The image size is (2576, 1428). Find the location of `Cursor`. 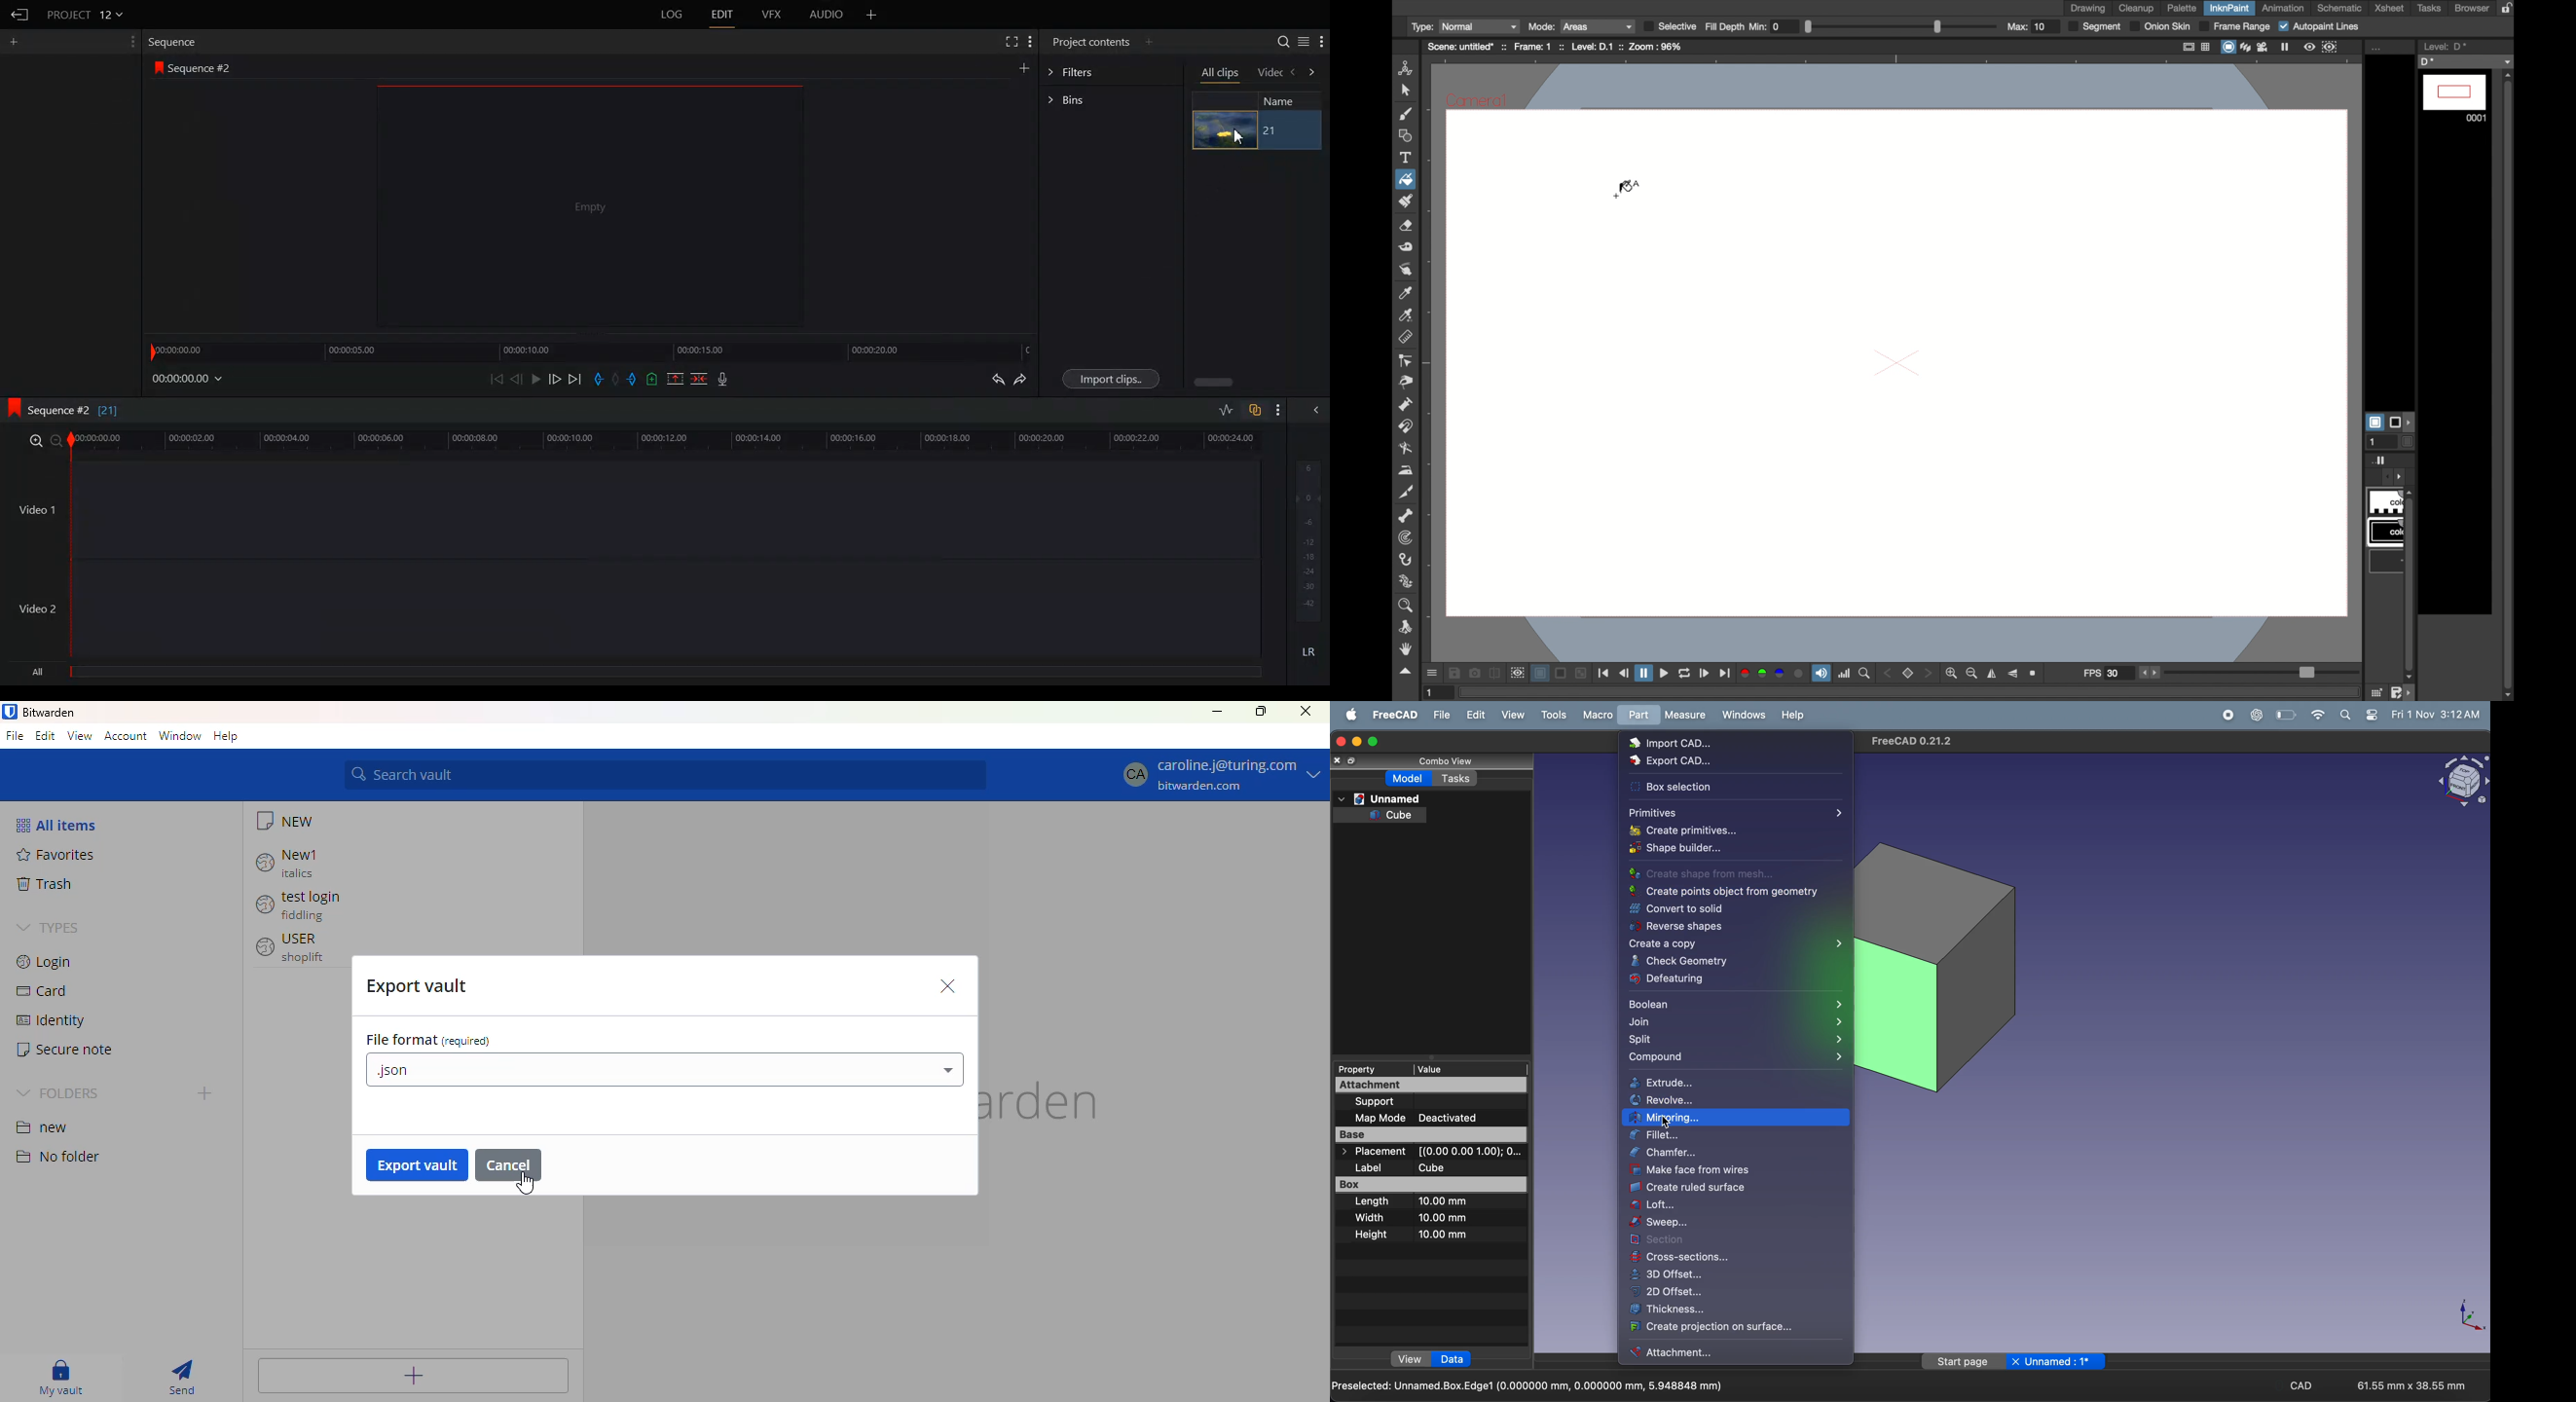

Cursor is located at coordinates (1241, 136).